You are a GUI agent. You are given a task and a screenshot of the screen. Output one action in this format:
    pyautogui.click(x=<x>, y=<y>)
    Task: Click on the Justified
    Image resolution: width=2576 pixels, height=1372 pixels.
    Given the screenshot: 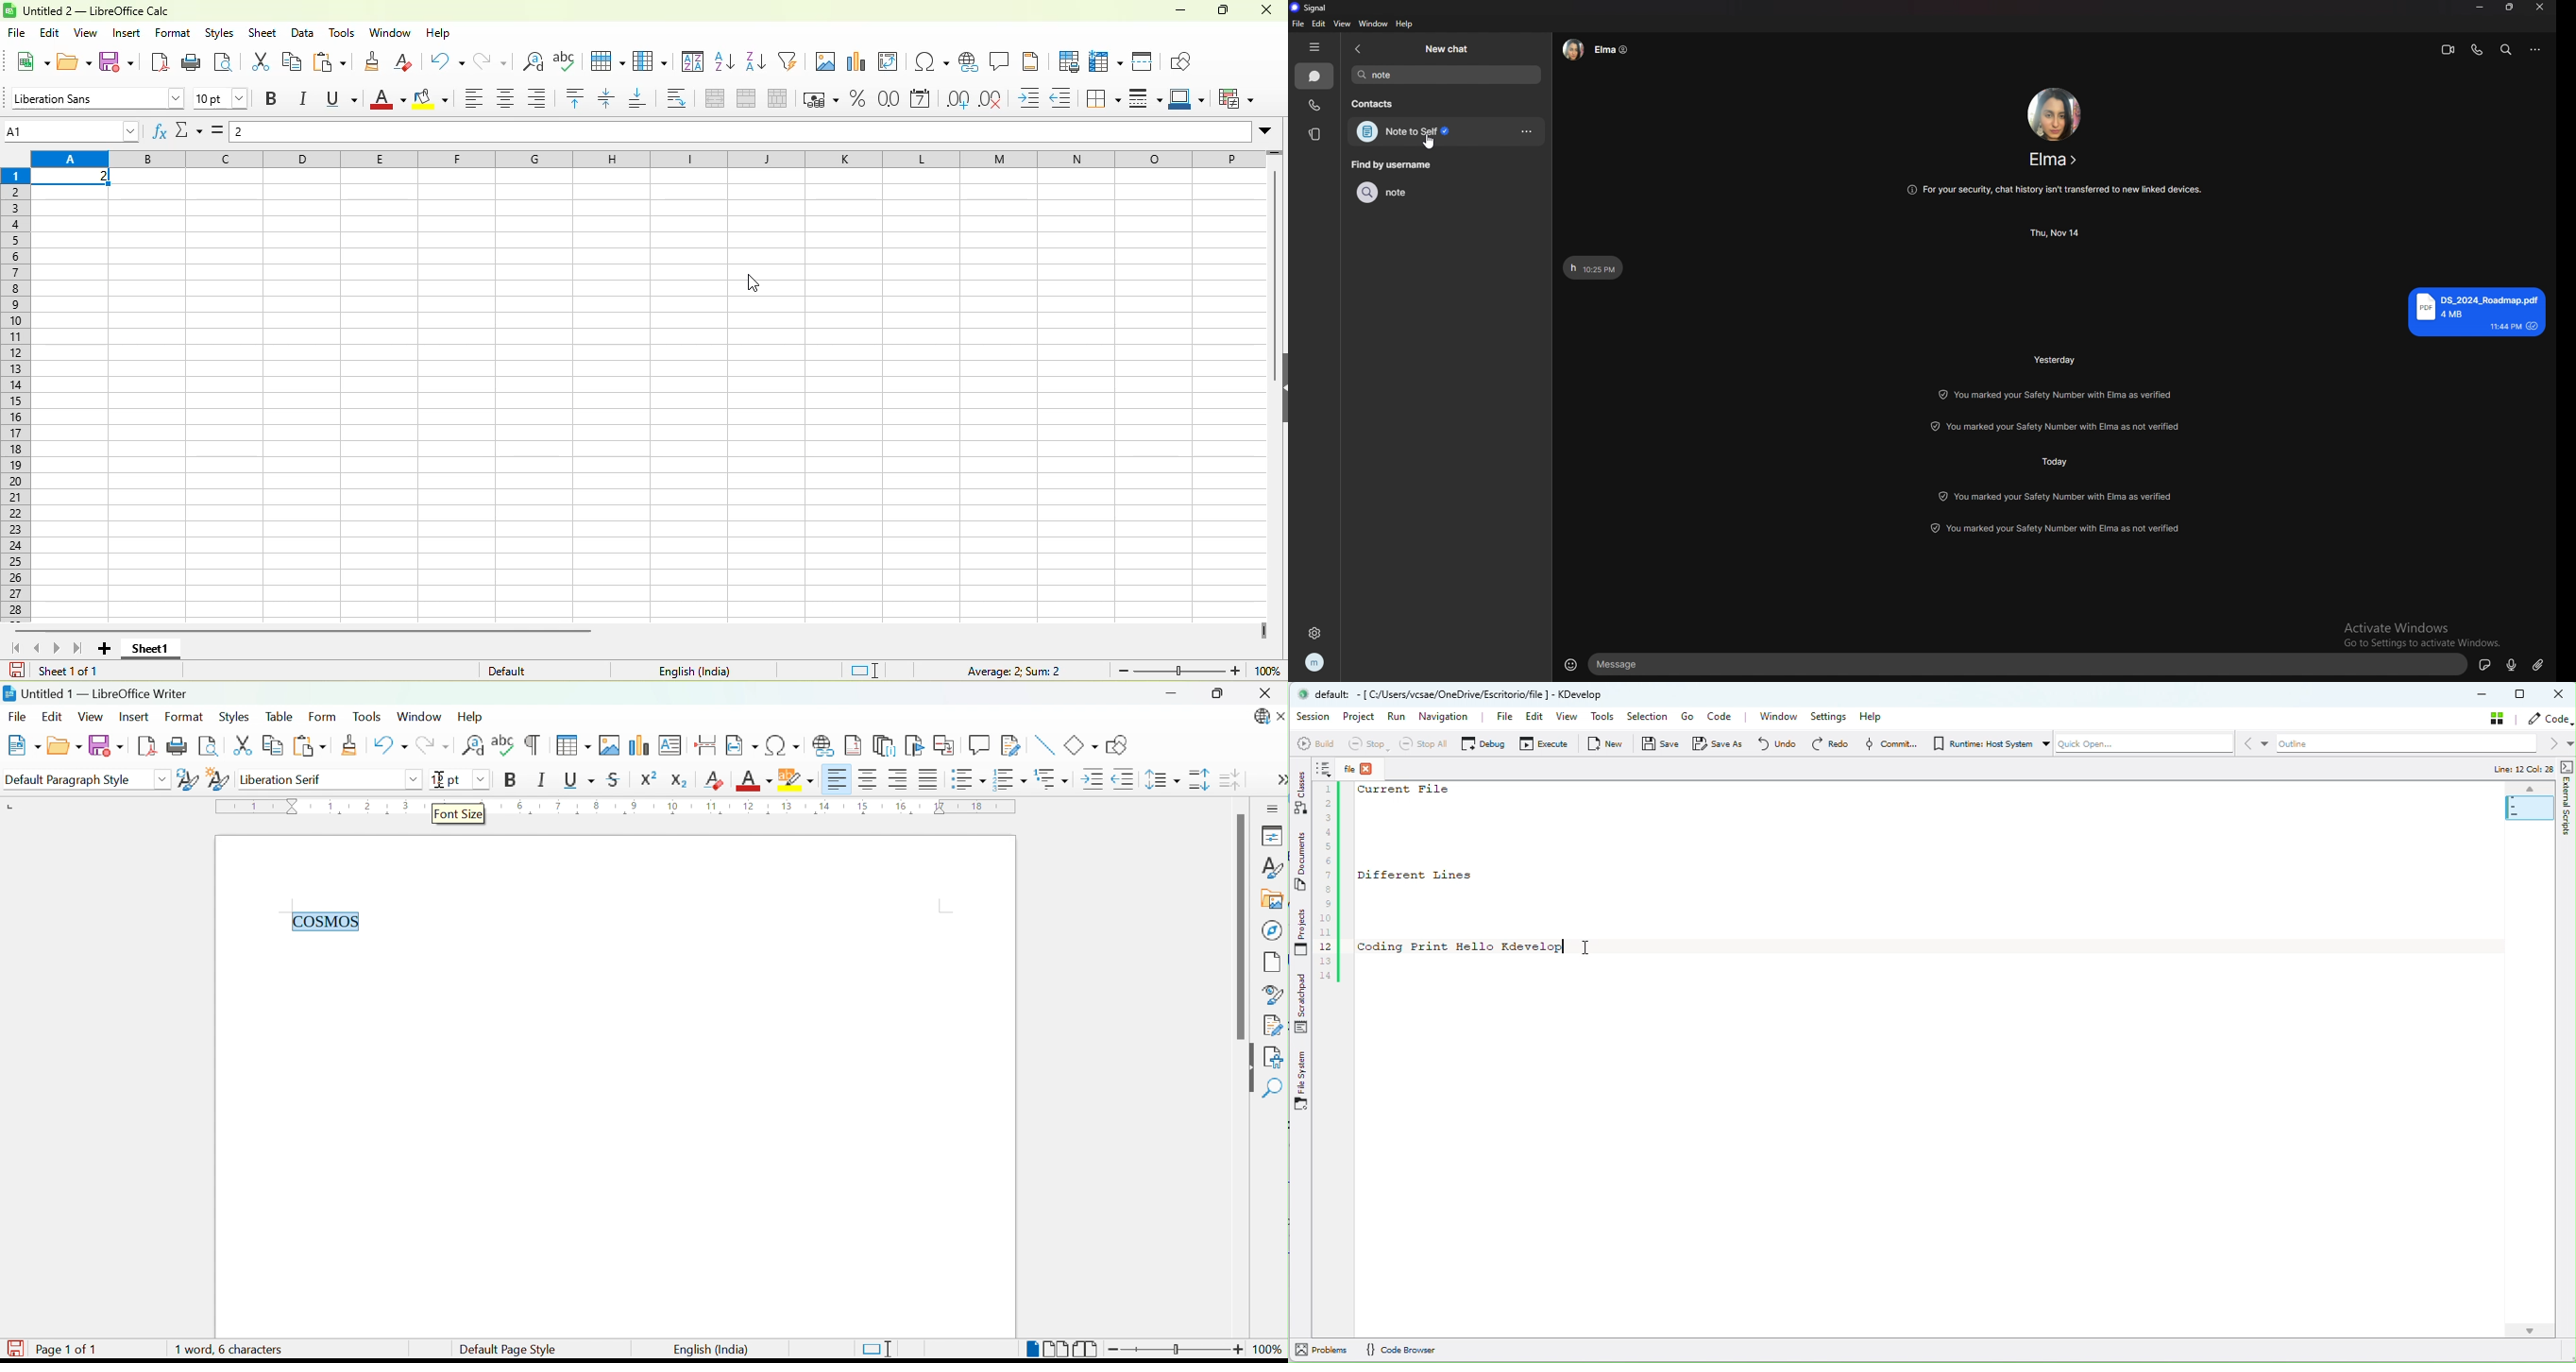 What is the action you would take?
    pyautogui.click(x=928, y=781)
    